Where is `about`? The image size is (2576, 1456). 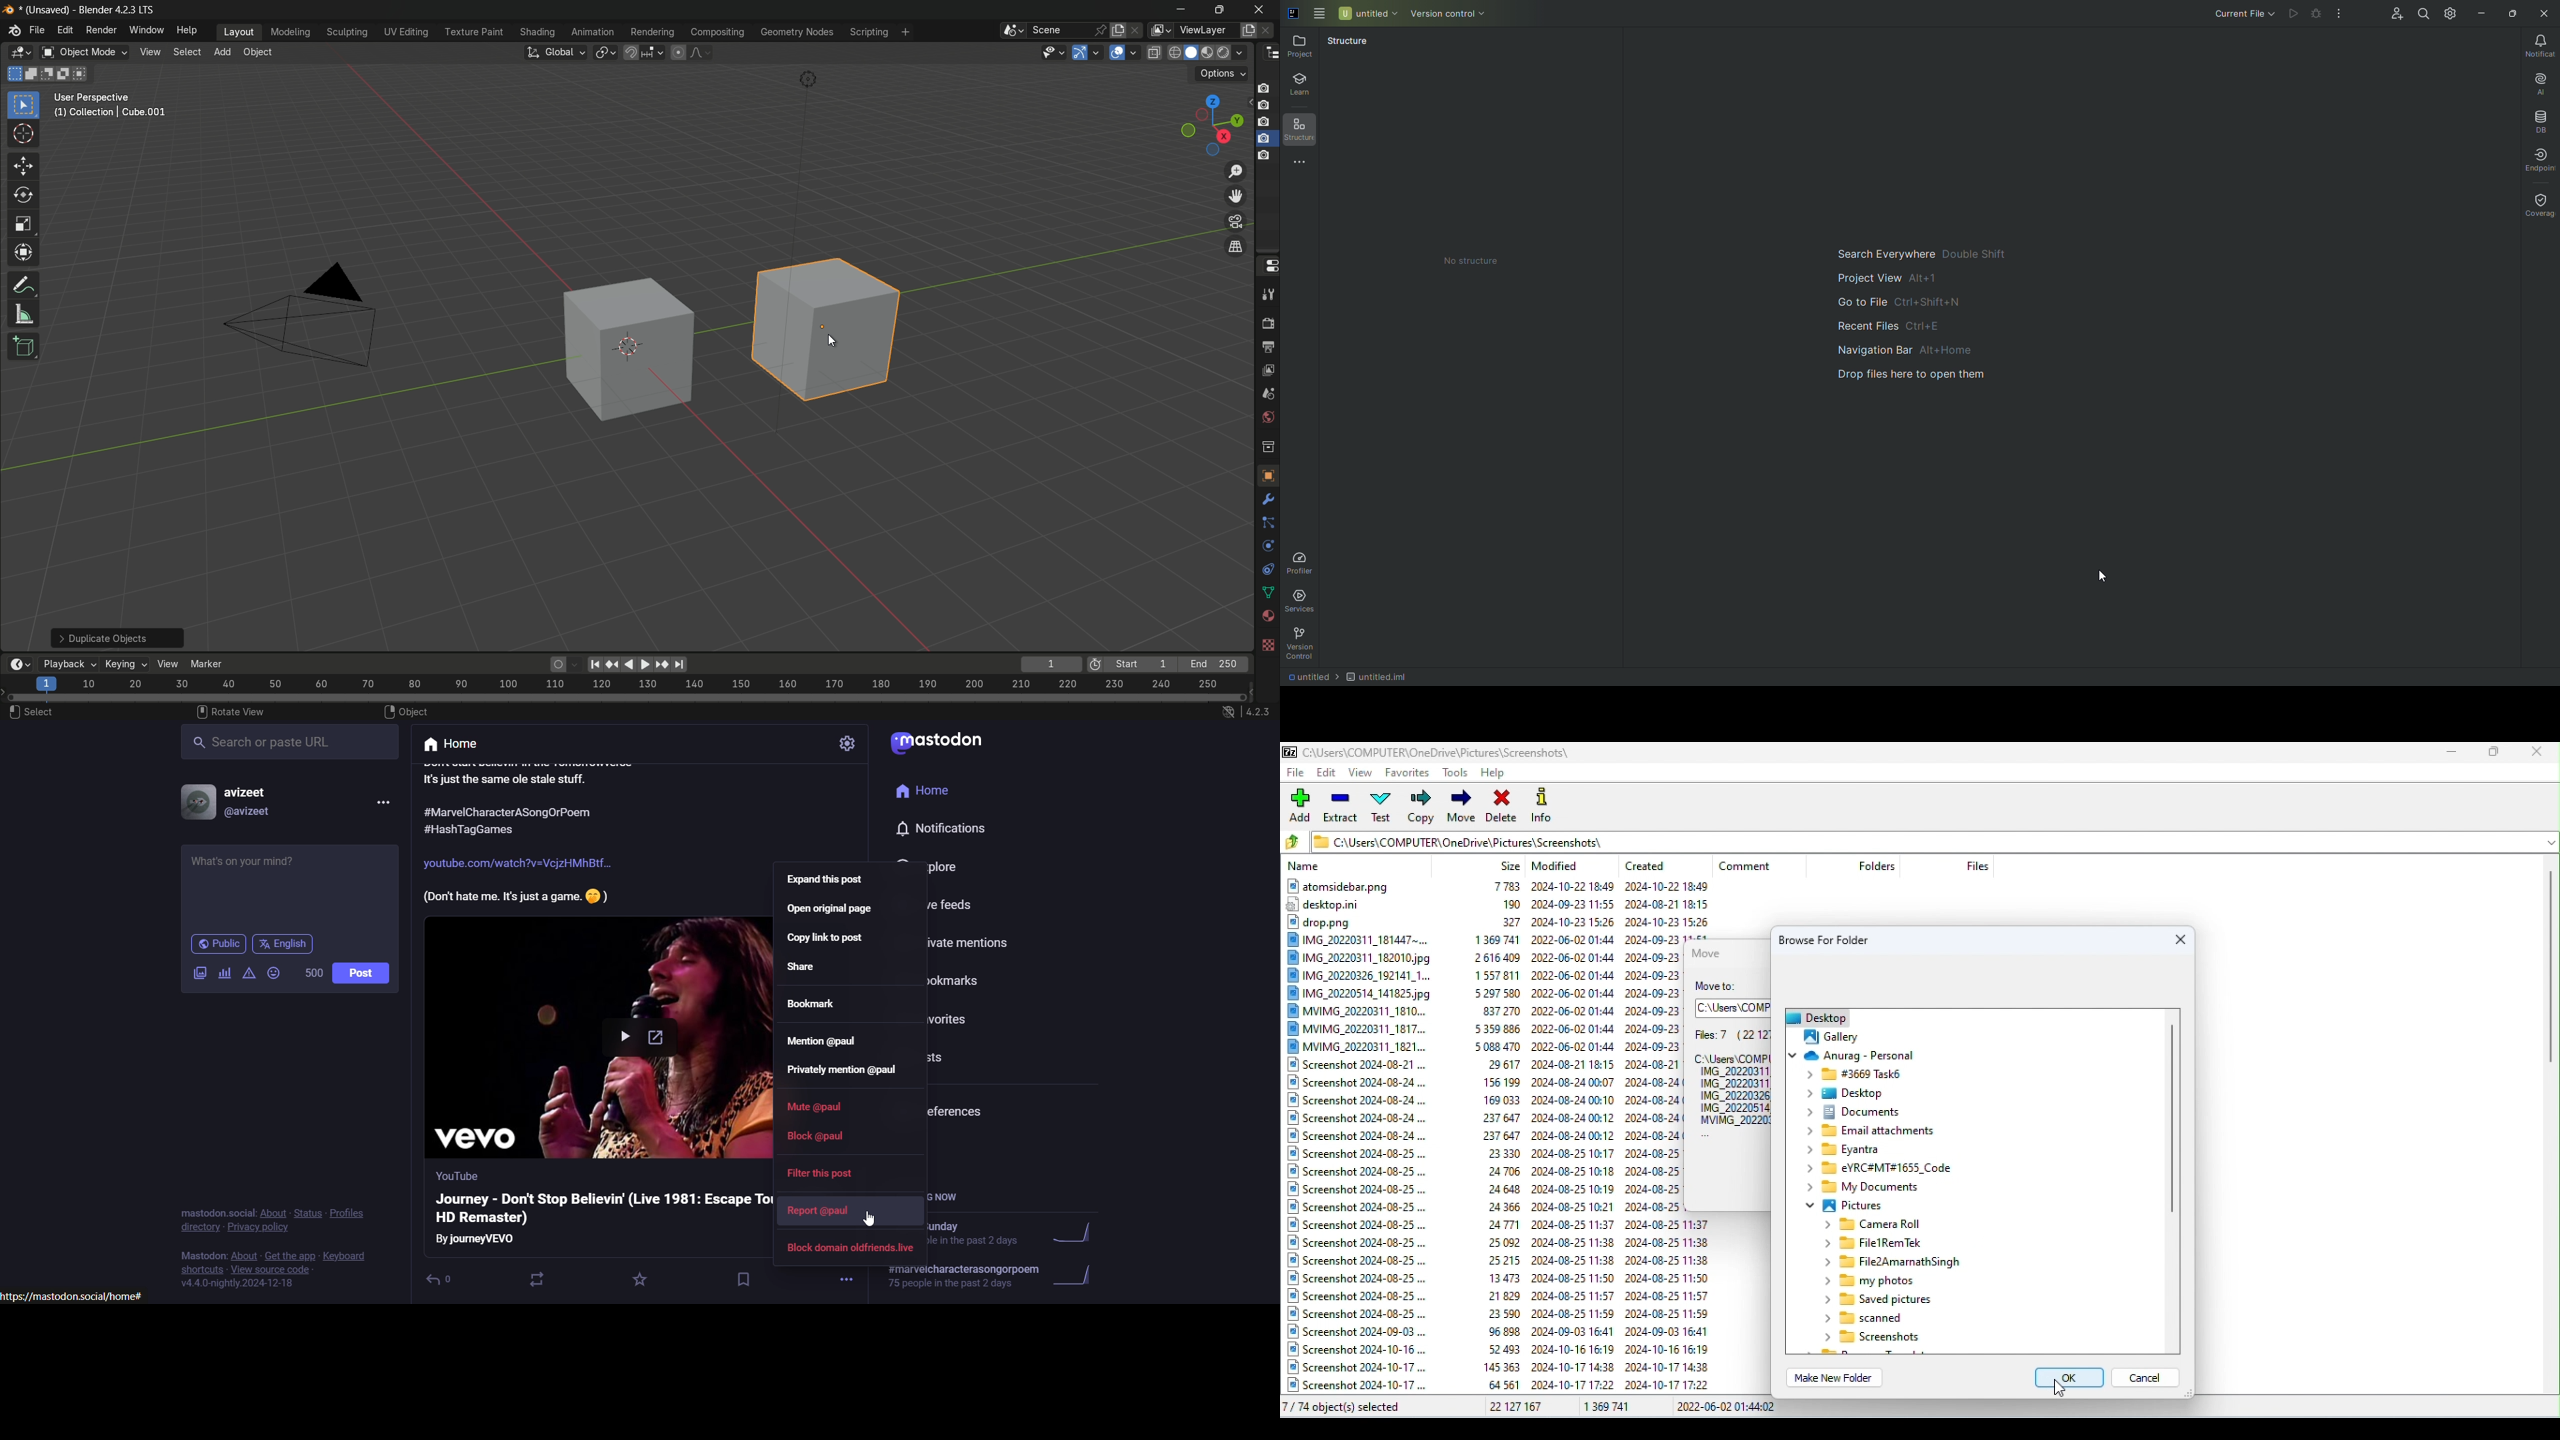 about is located at coordinates (270, 1214).